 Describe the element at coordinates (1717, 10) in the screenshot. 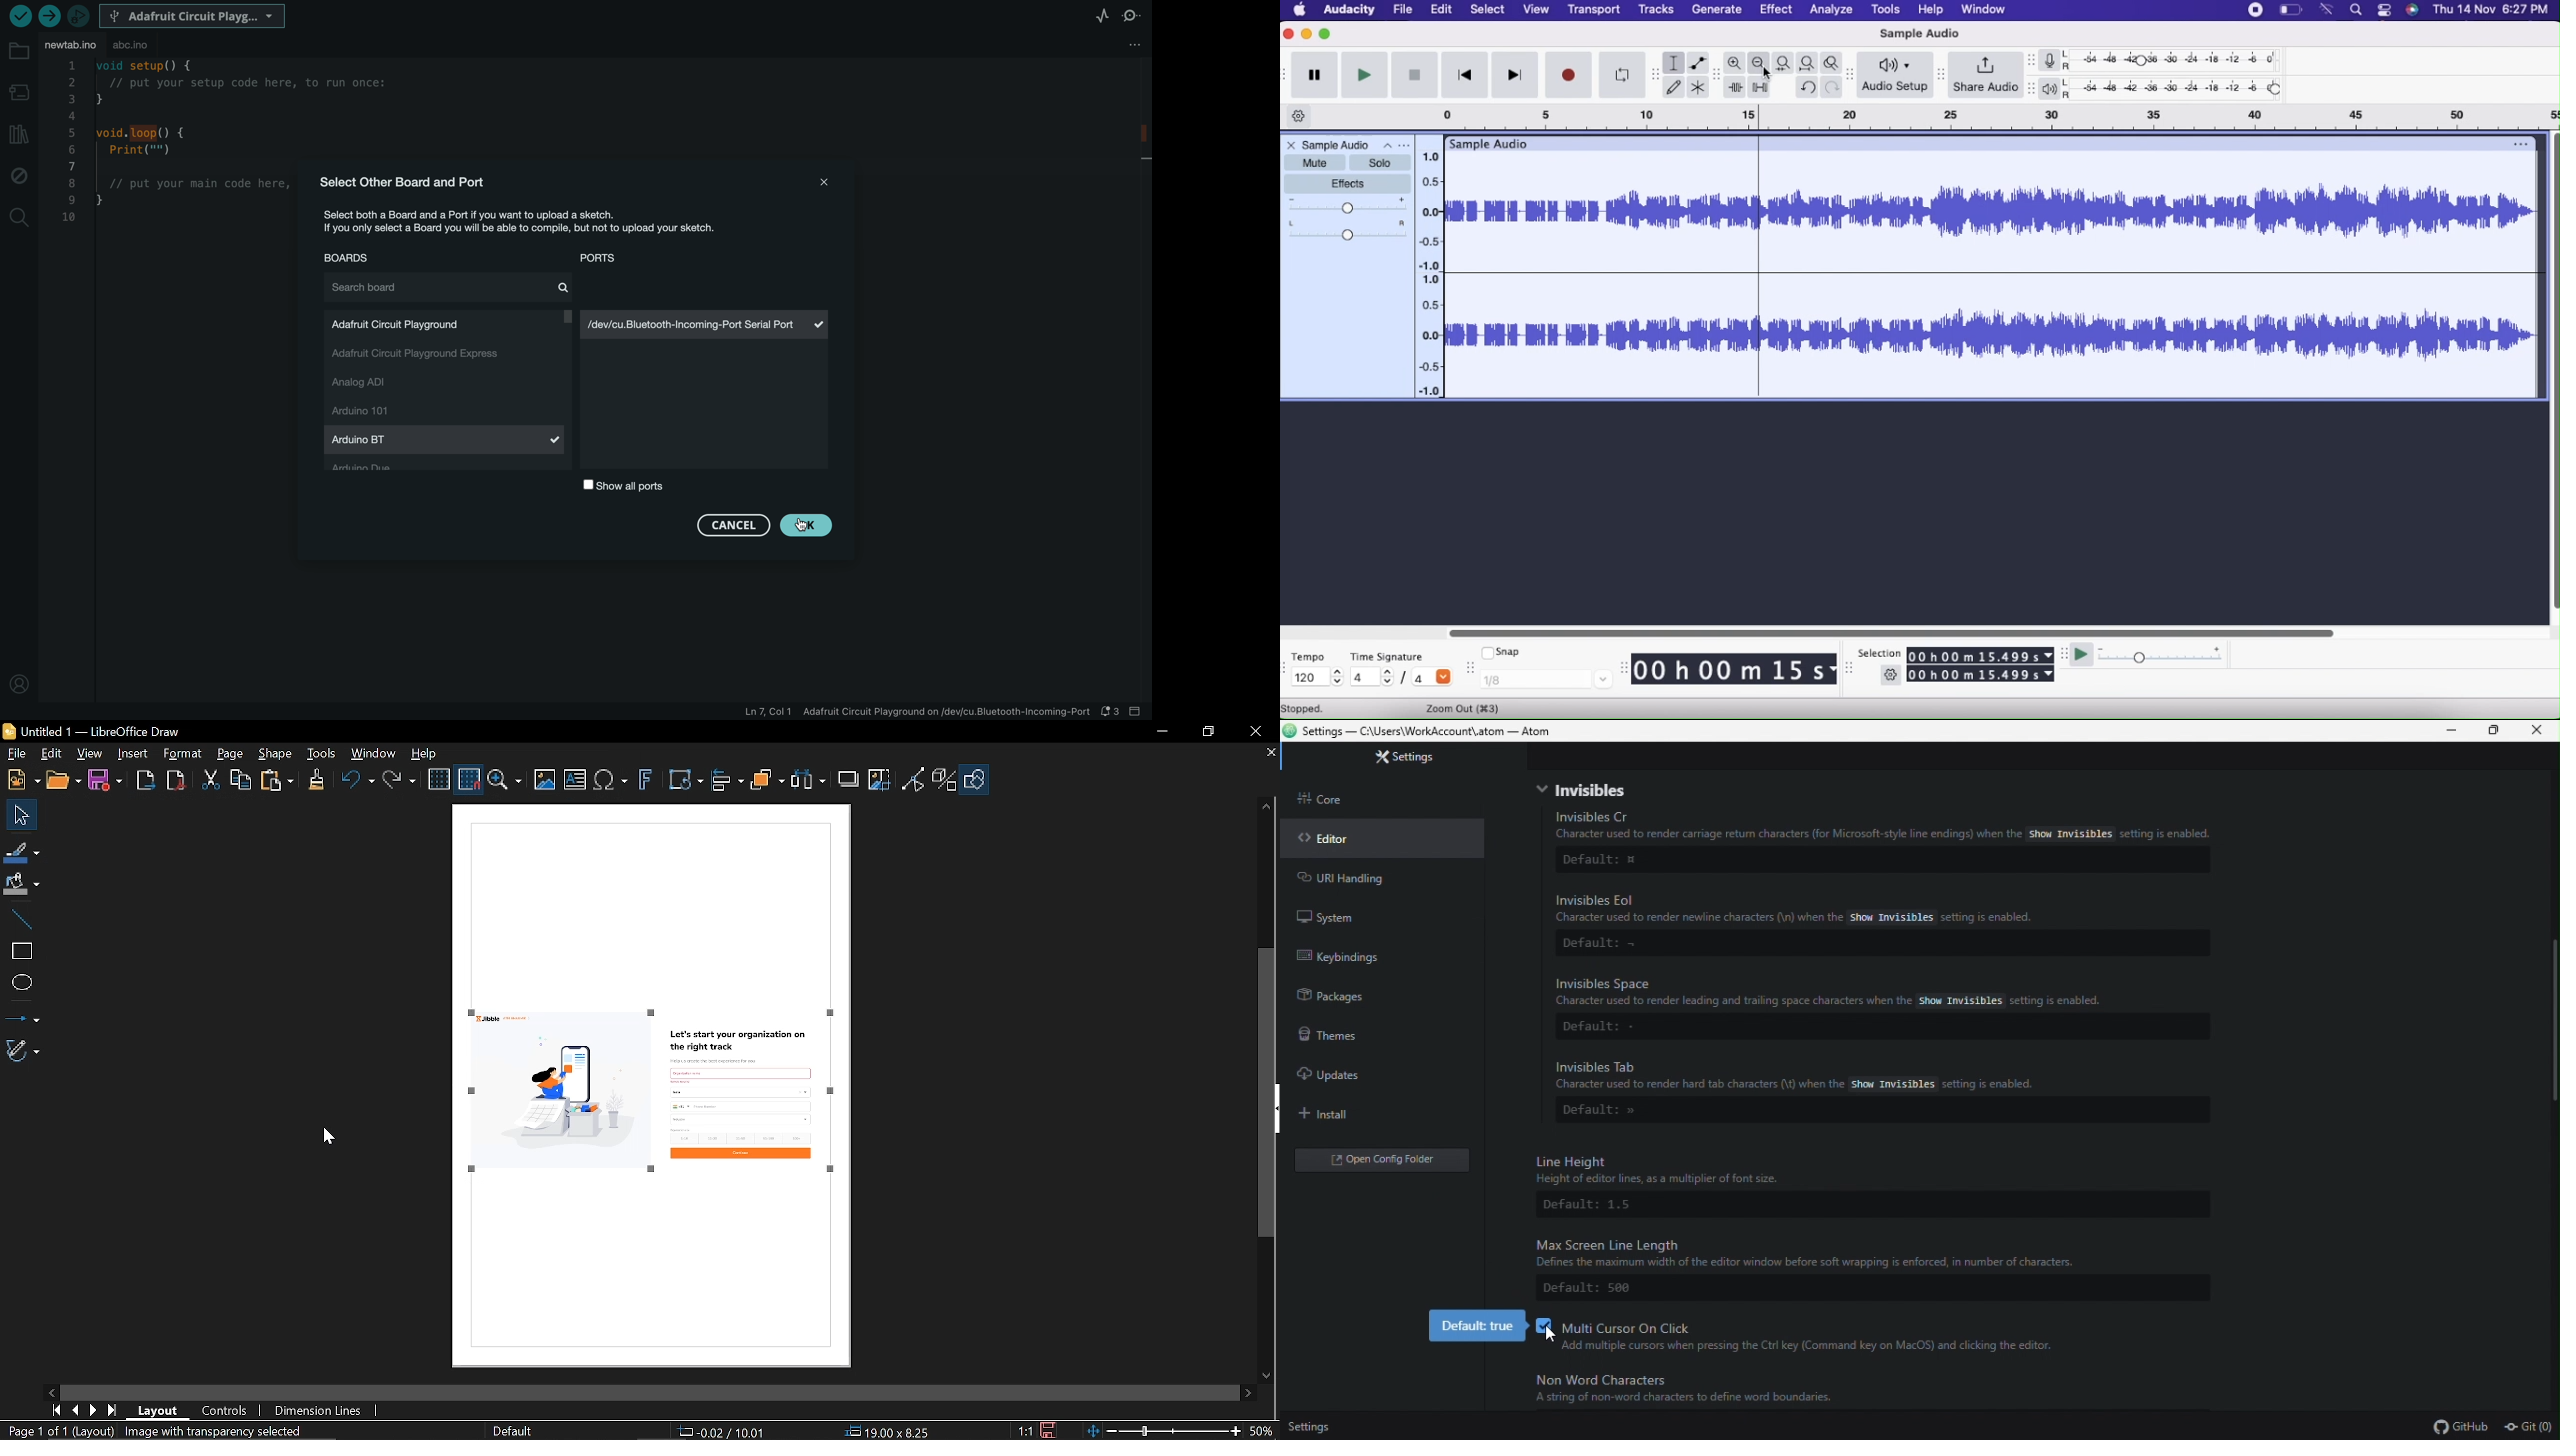

I see `Generate` at that location.